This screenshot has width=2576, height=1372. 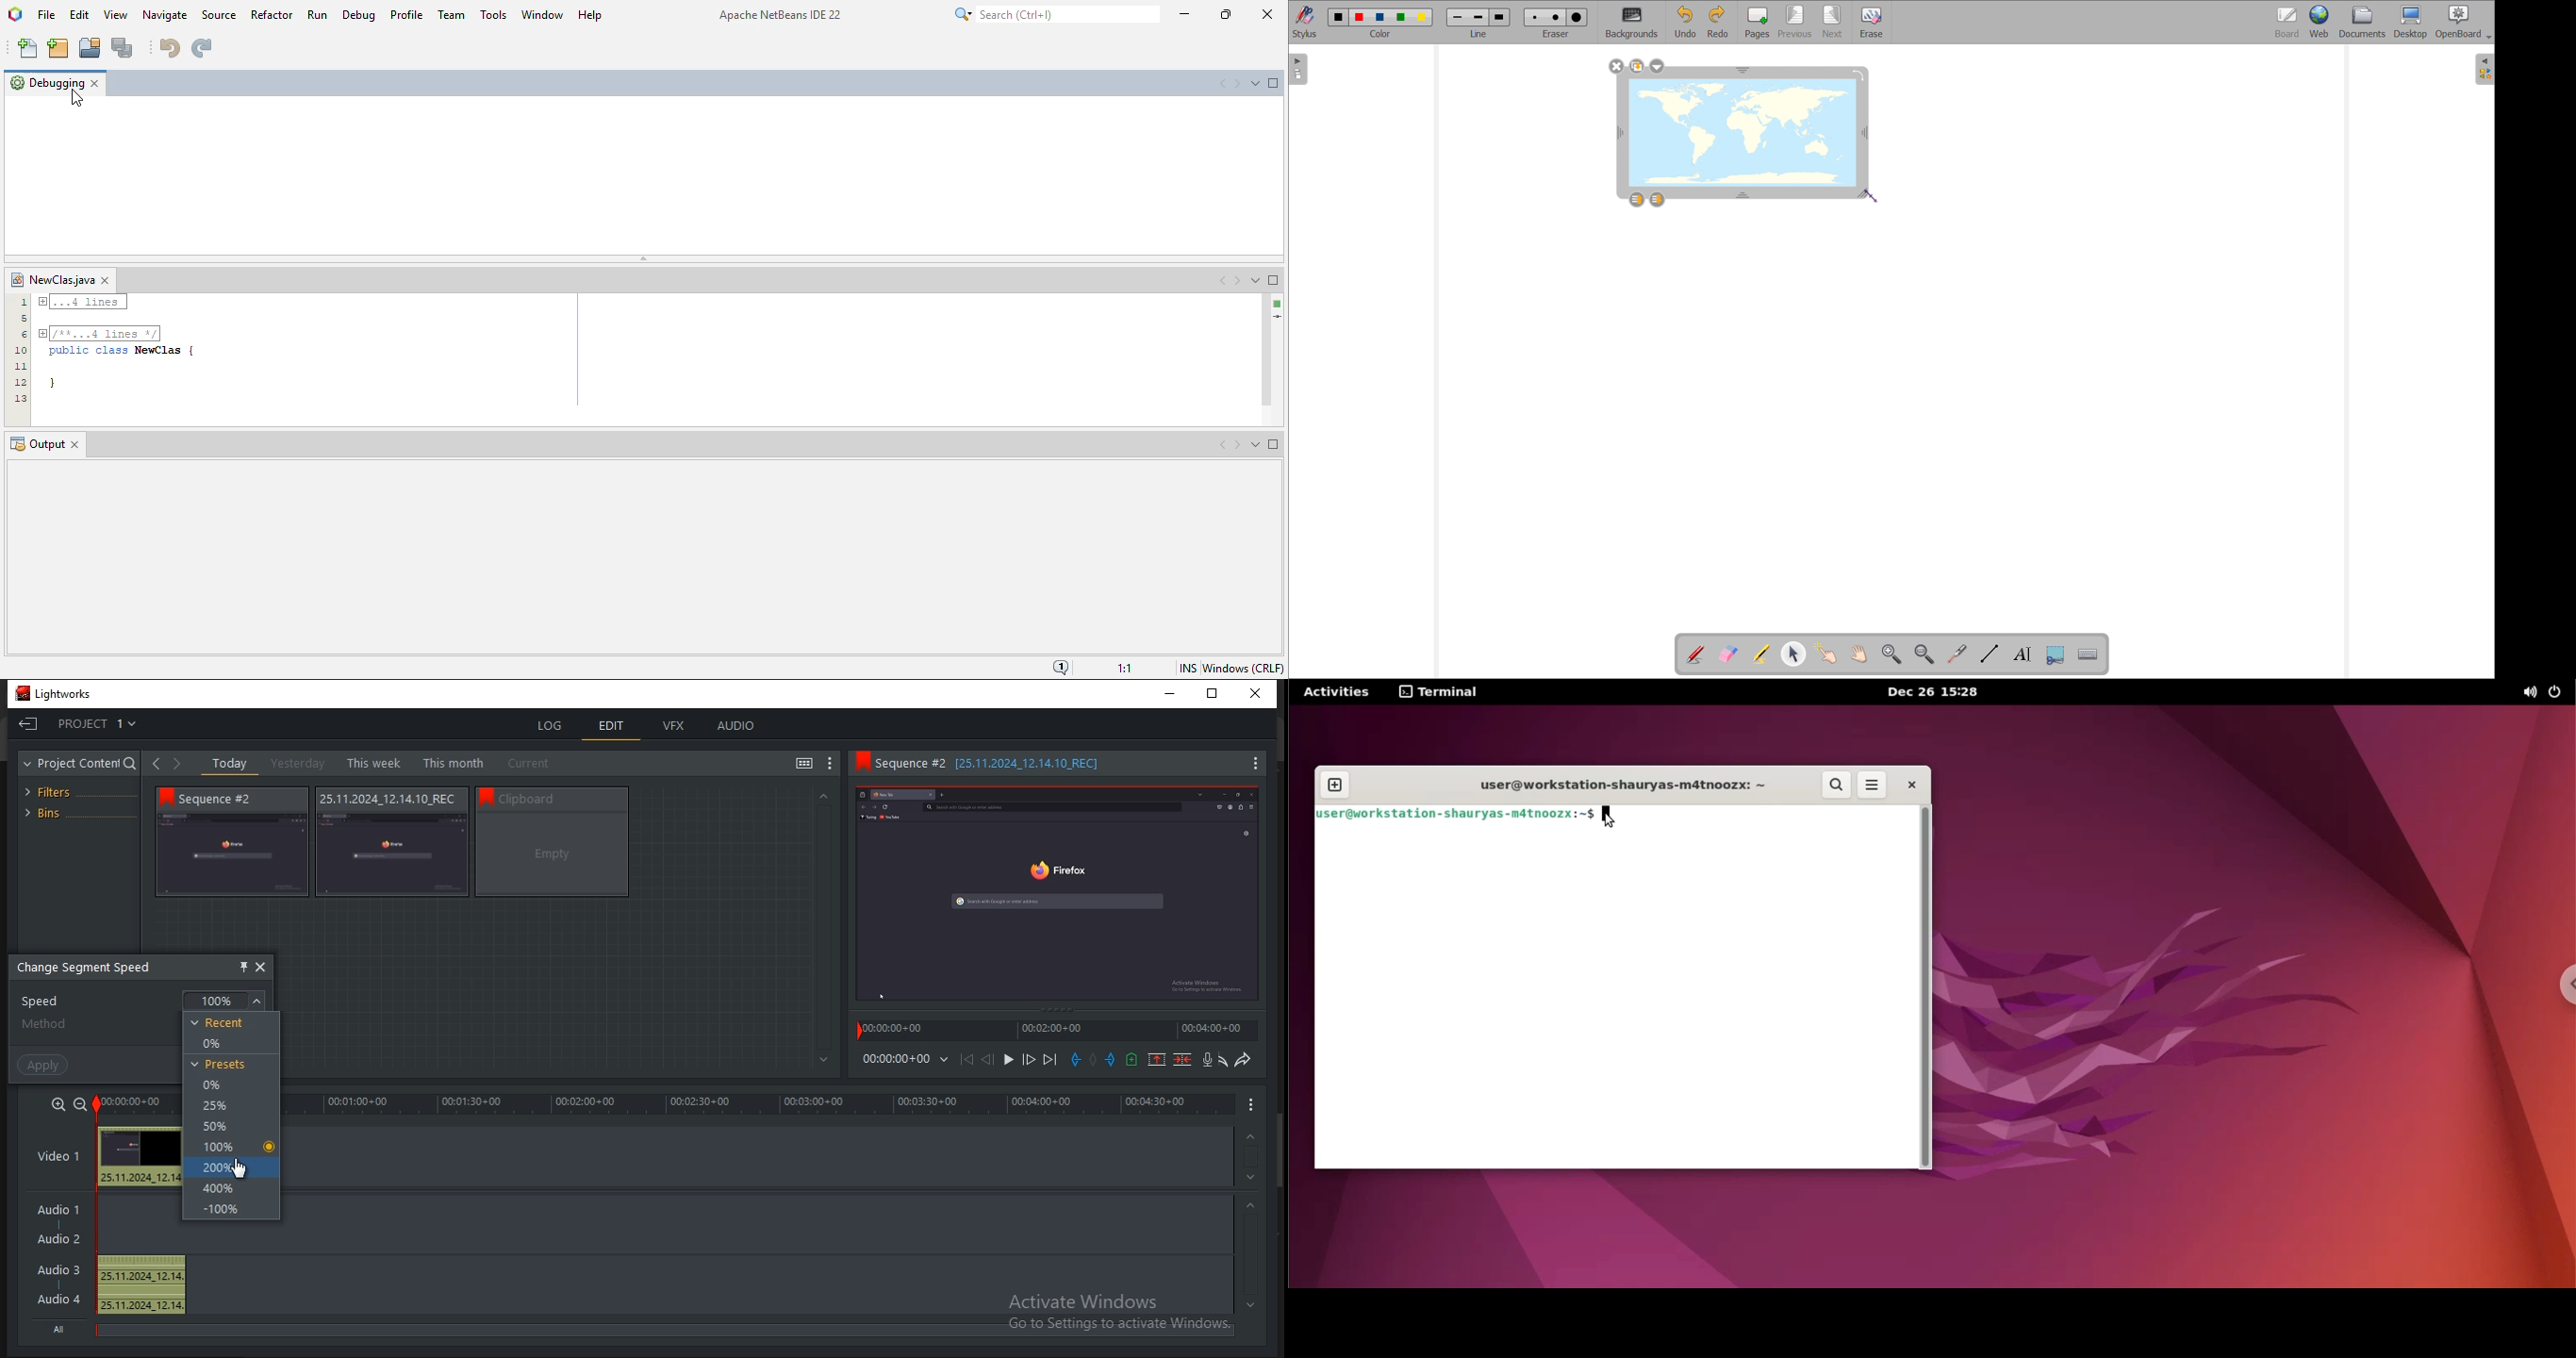 I want to click on line, so click(x=1478, y=35).